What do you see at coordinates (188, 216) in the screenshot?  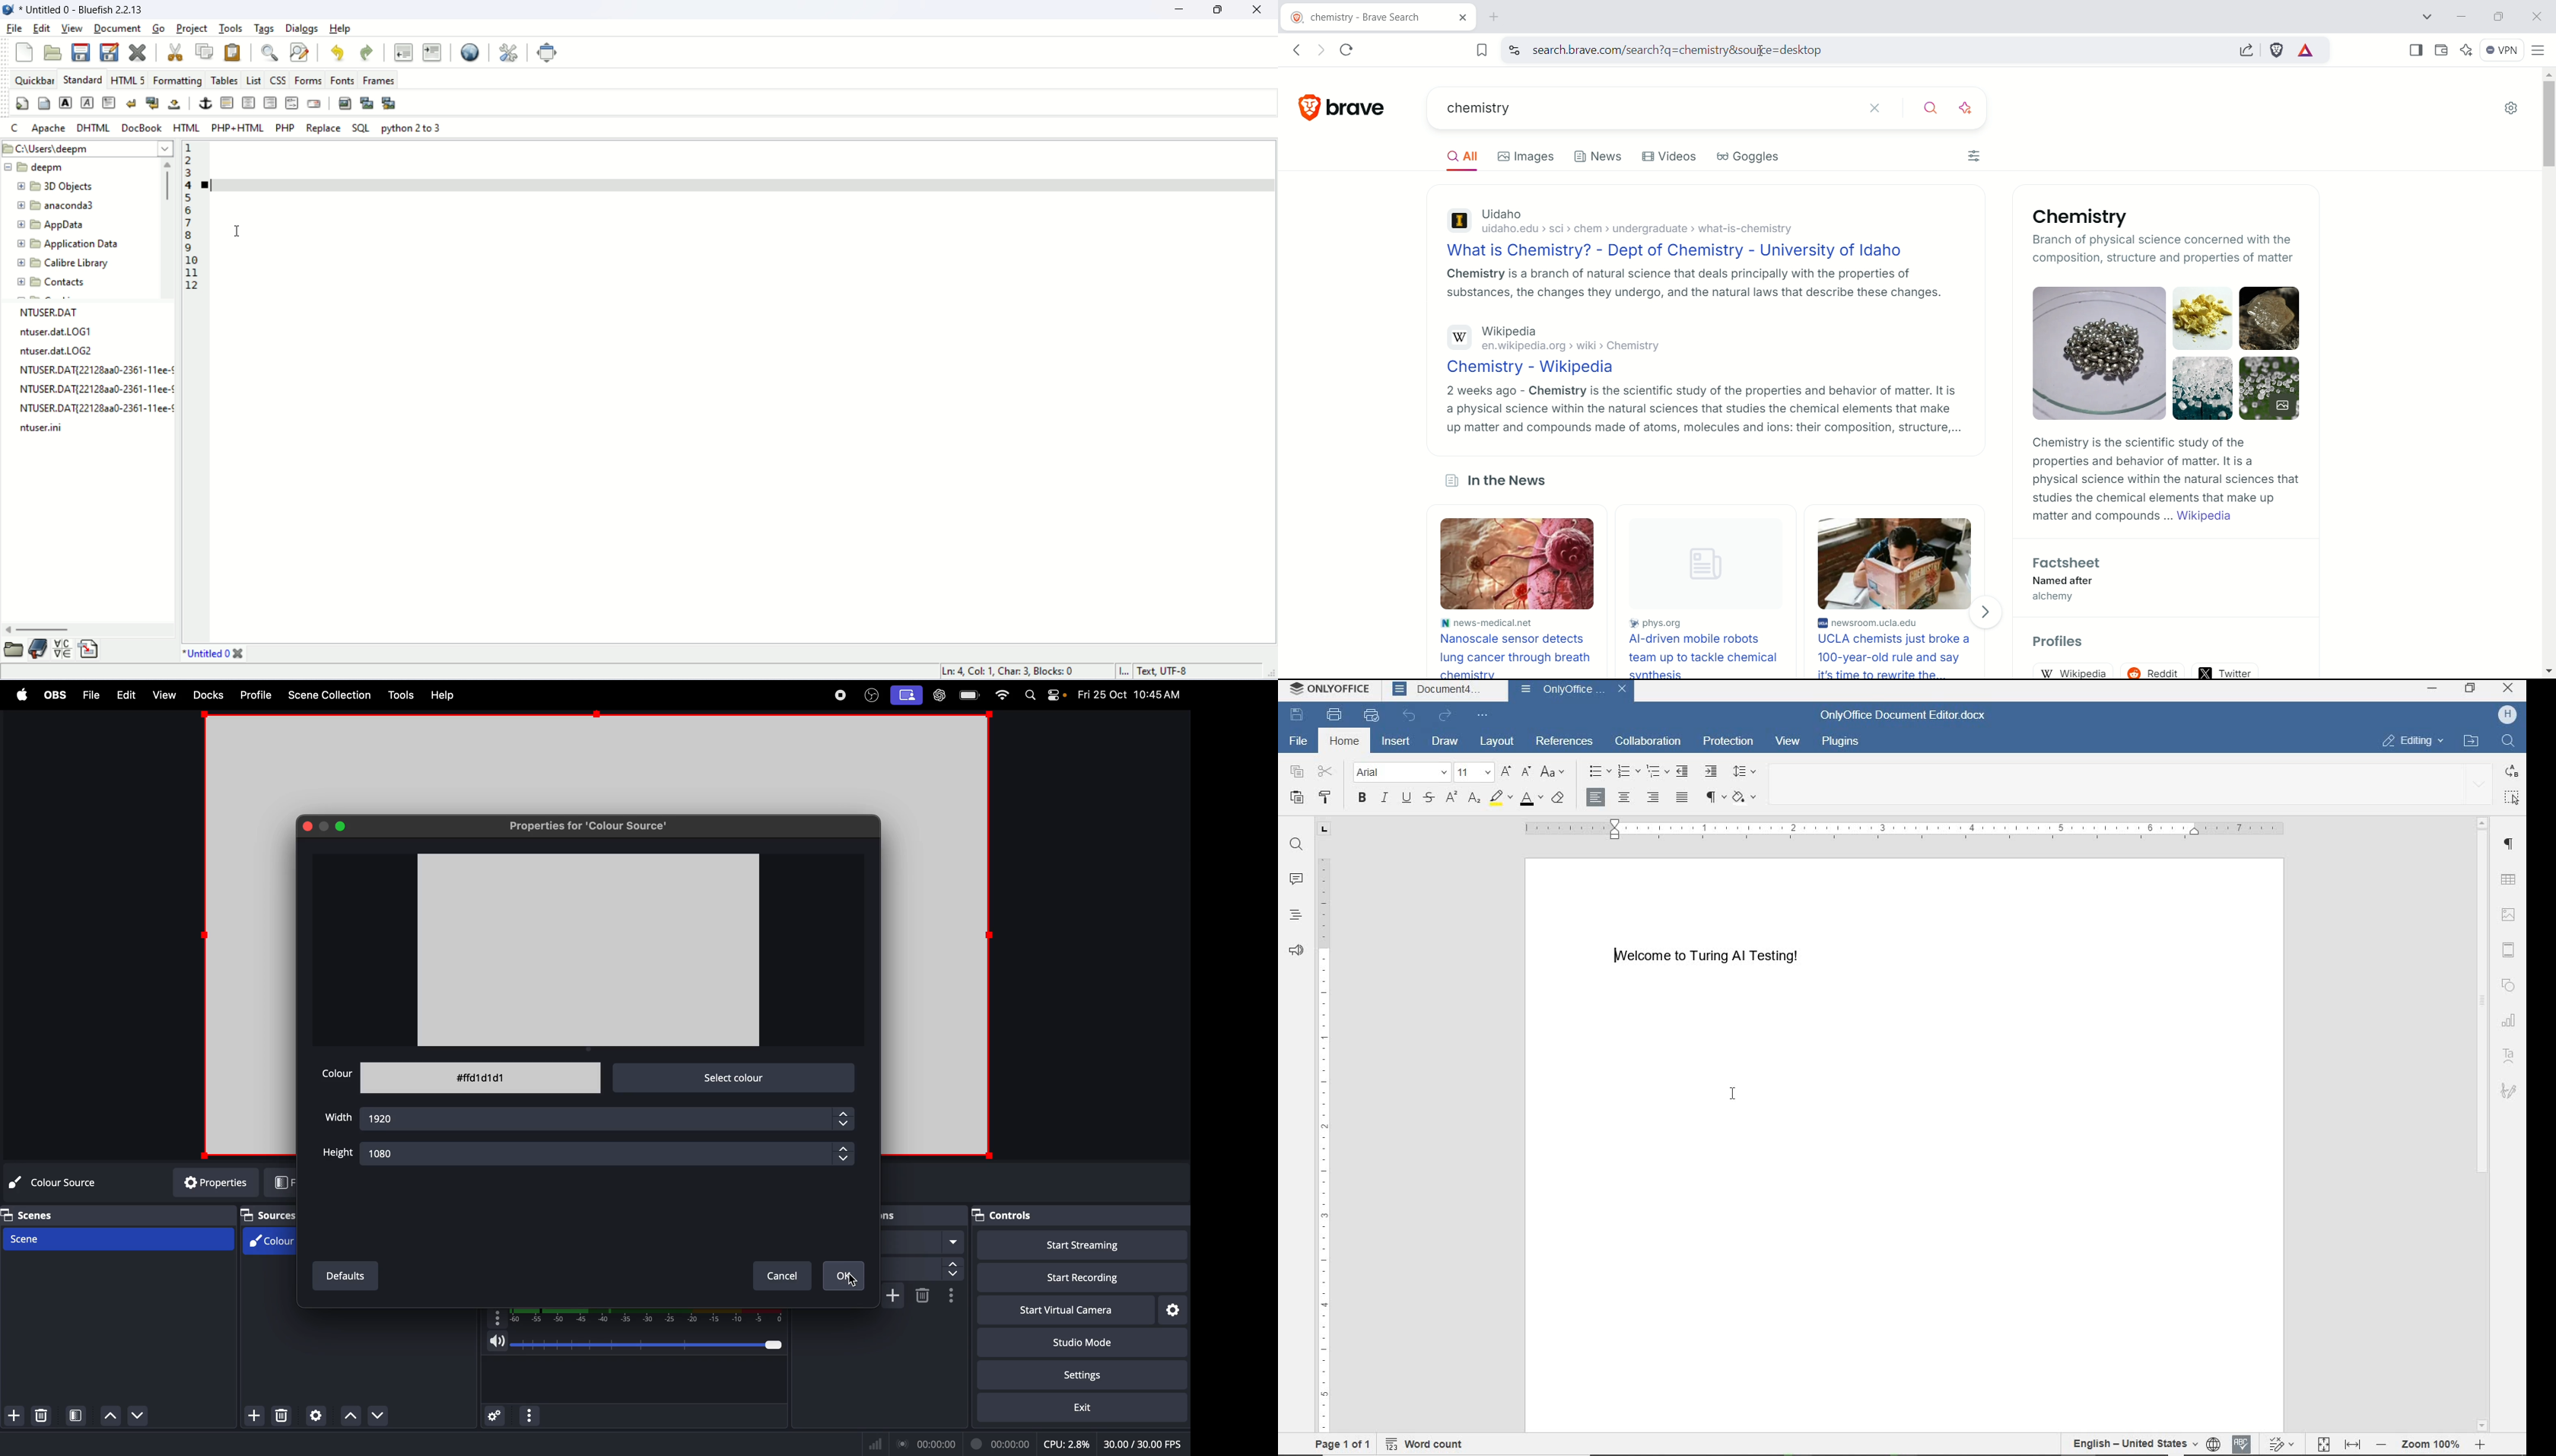 I see `line number` at bounding box center [188, 216].